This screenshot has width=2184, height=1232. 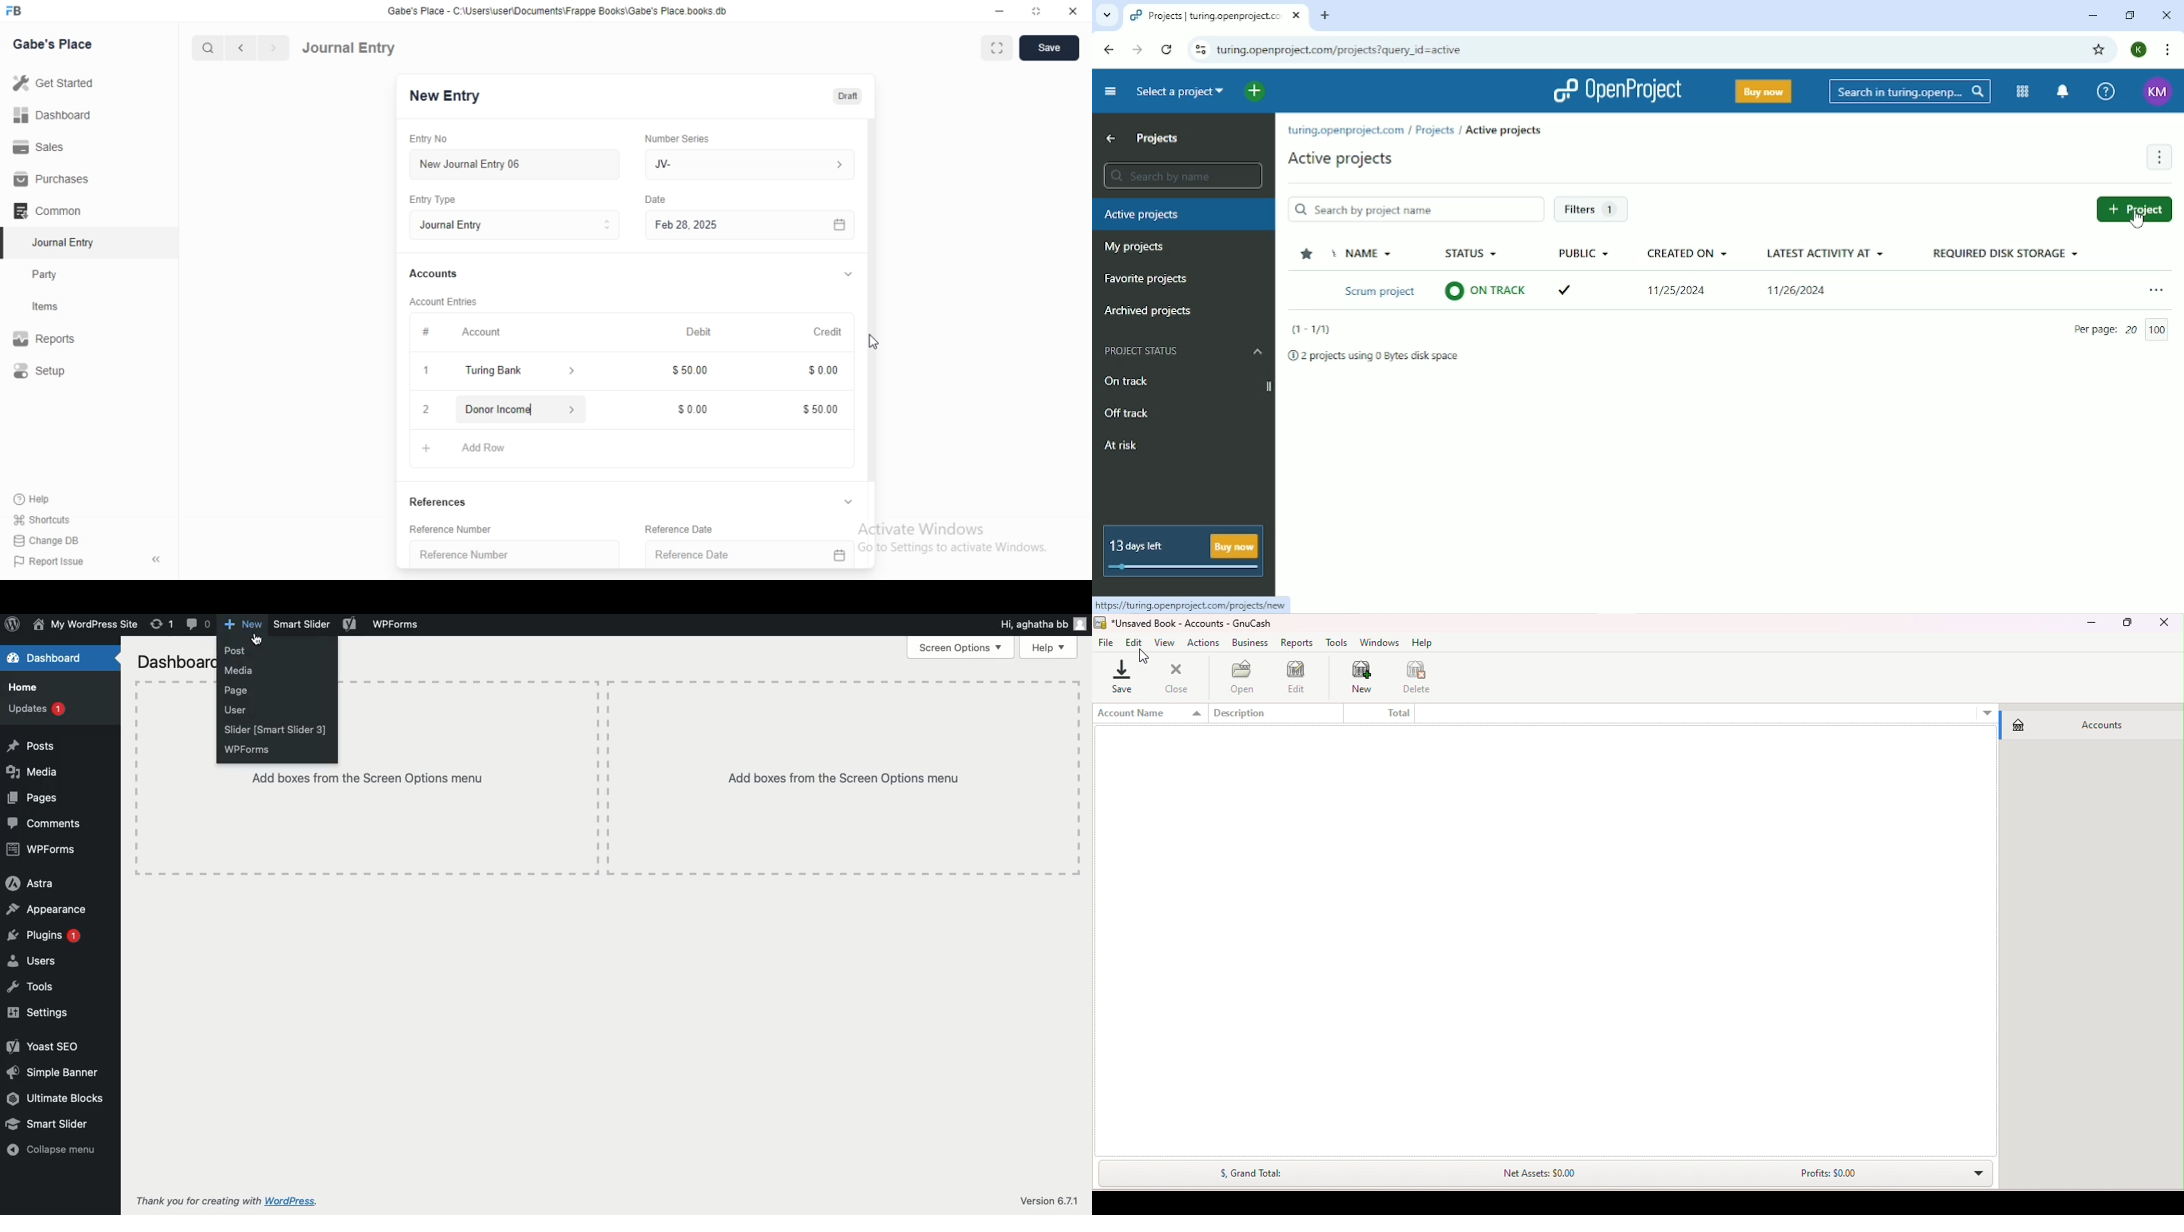 I want to click on Entry No., so click(x=433, y=139).